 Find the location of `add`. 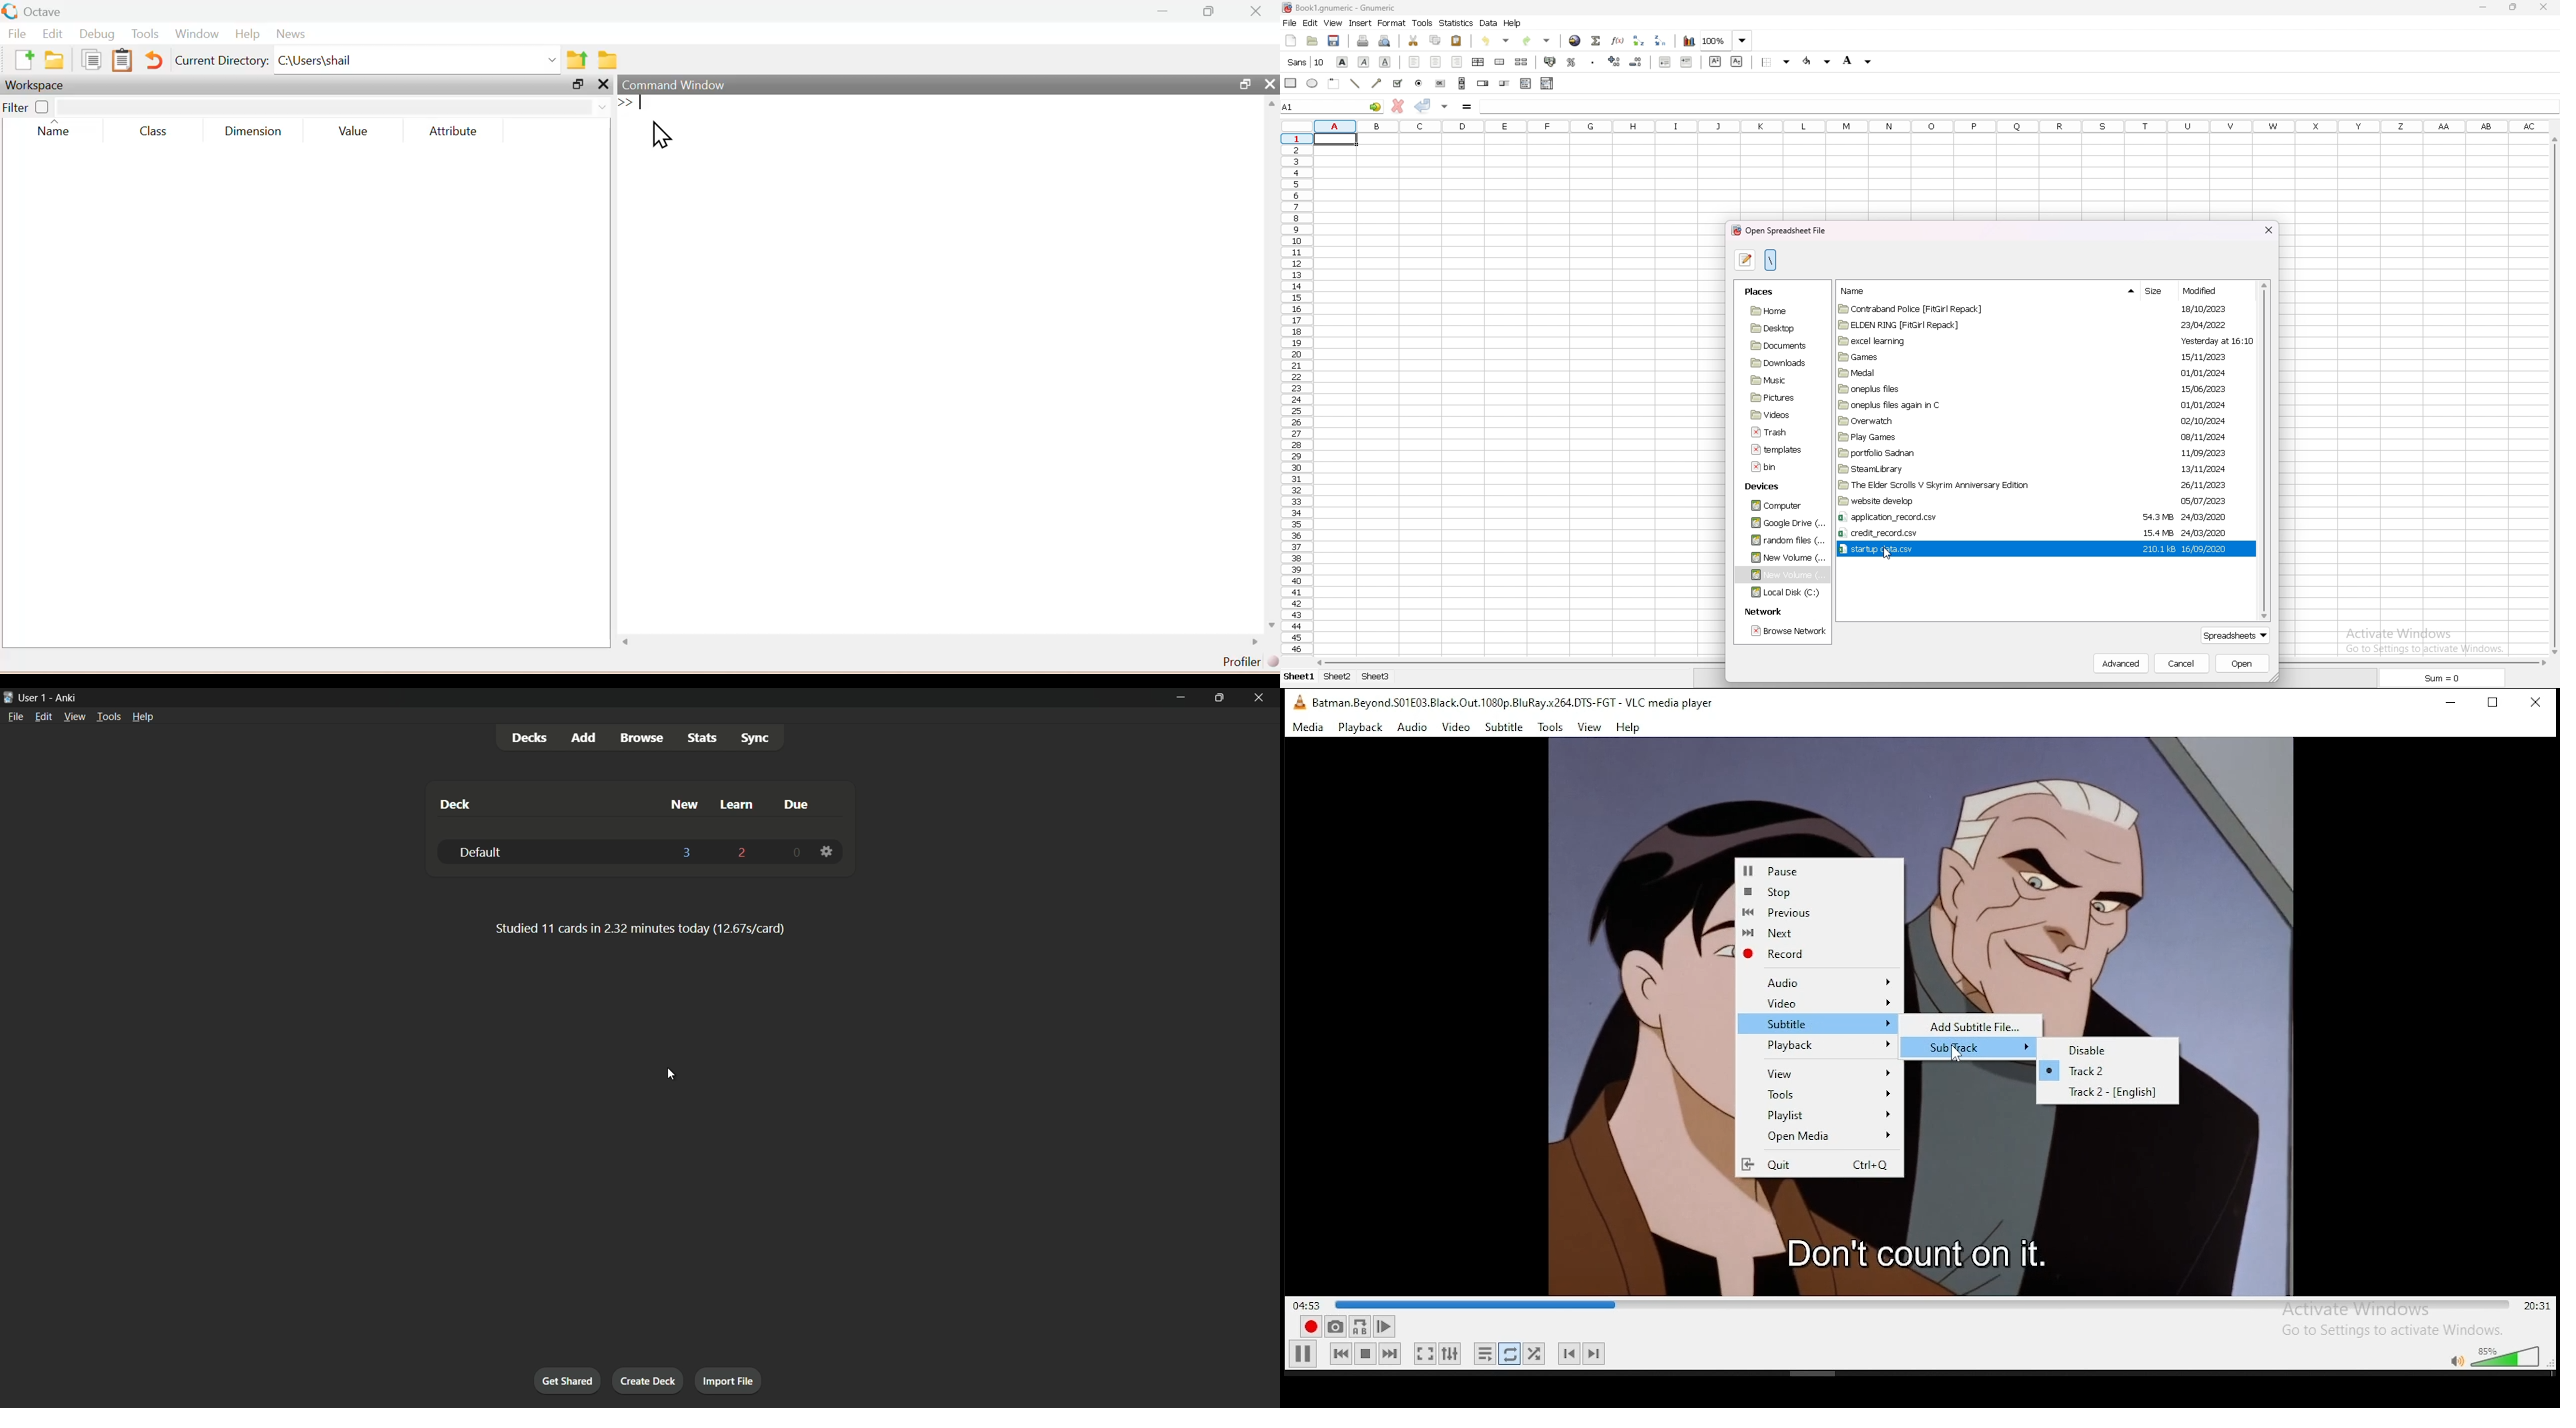

add is located at coordinates (582, 737).